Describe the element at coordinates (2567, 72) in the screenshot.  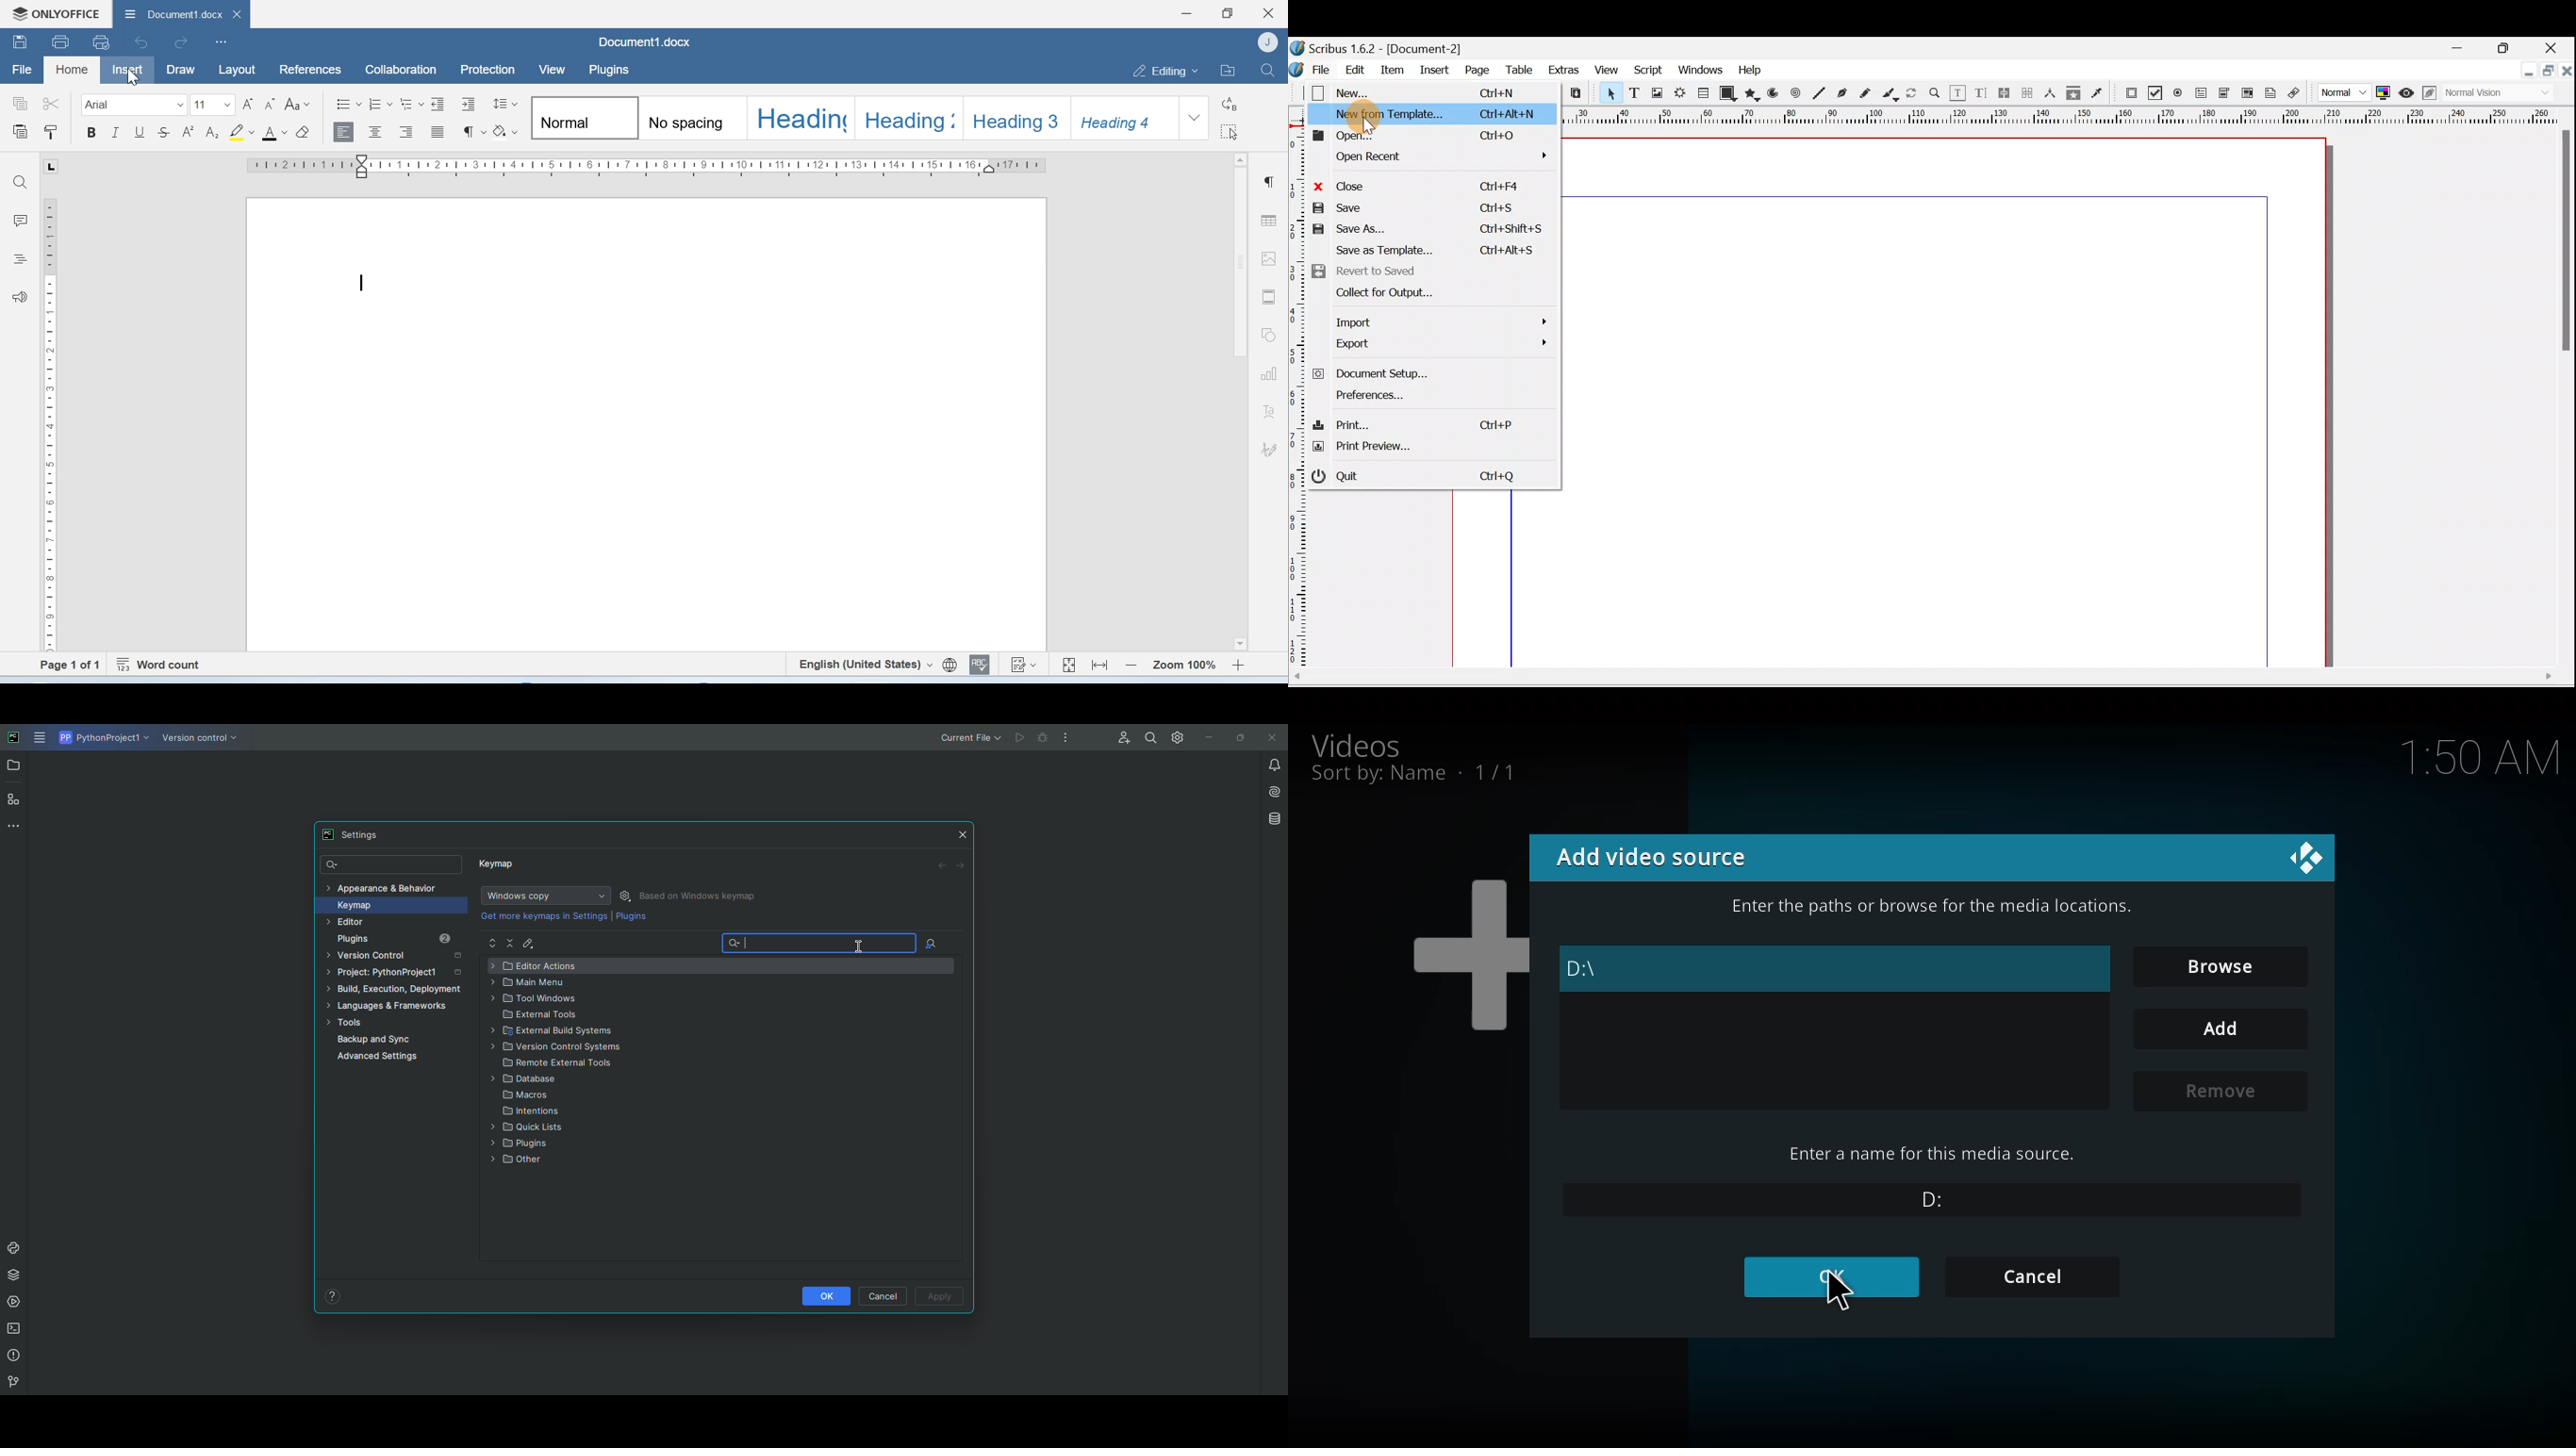
I see `Close` at that location.